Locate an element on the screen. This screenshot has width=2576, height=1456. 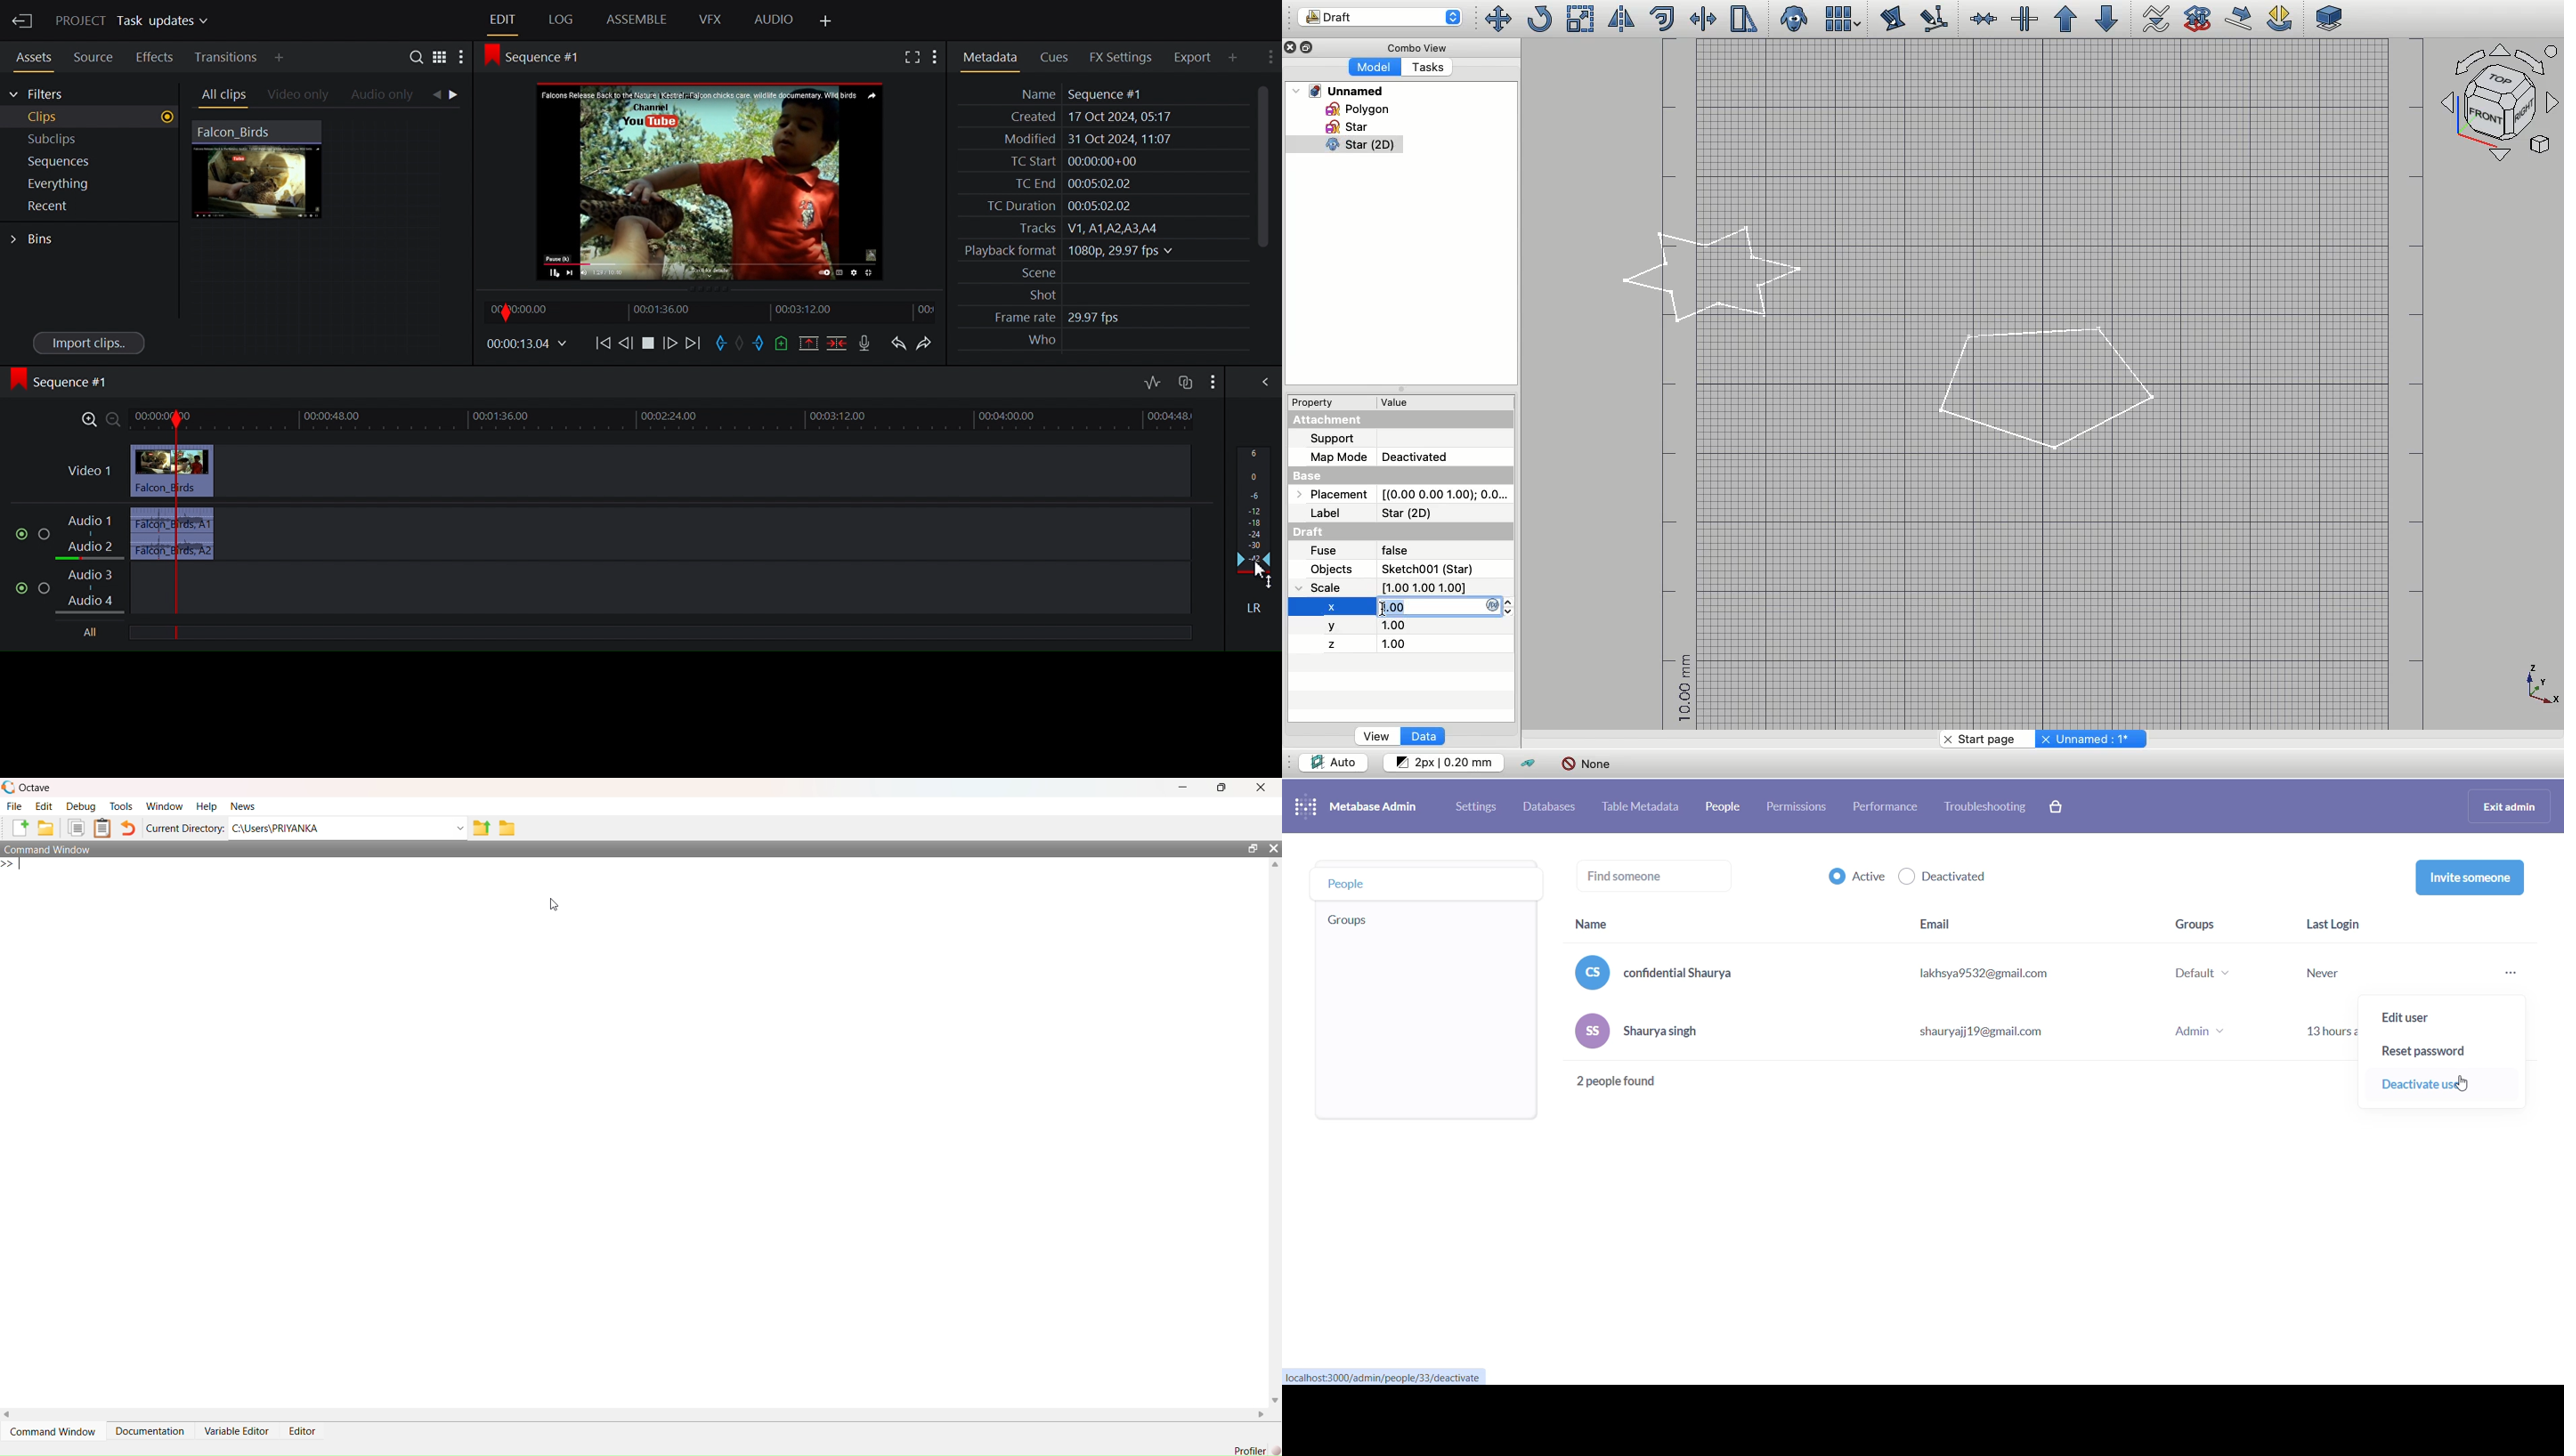
cursor is located at coordinates (2463, 1084).